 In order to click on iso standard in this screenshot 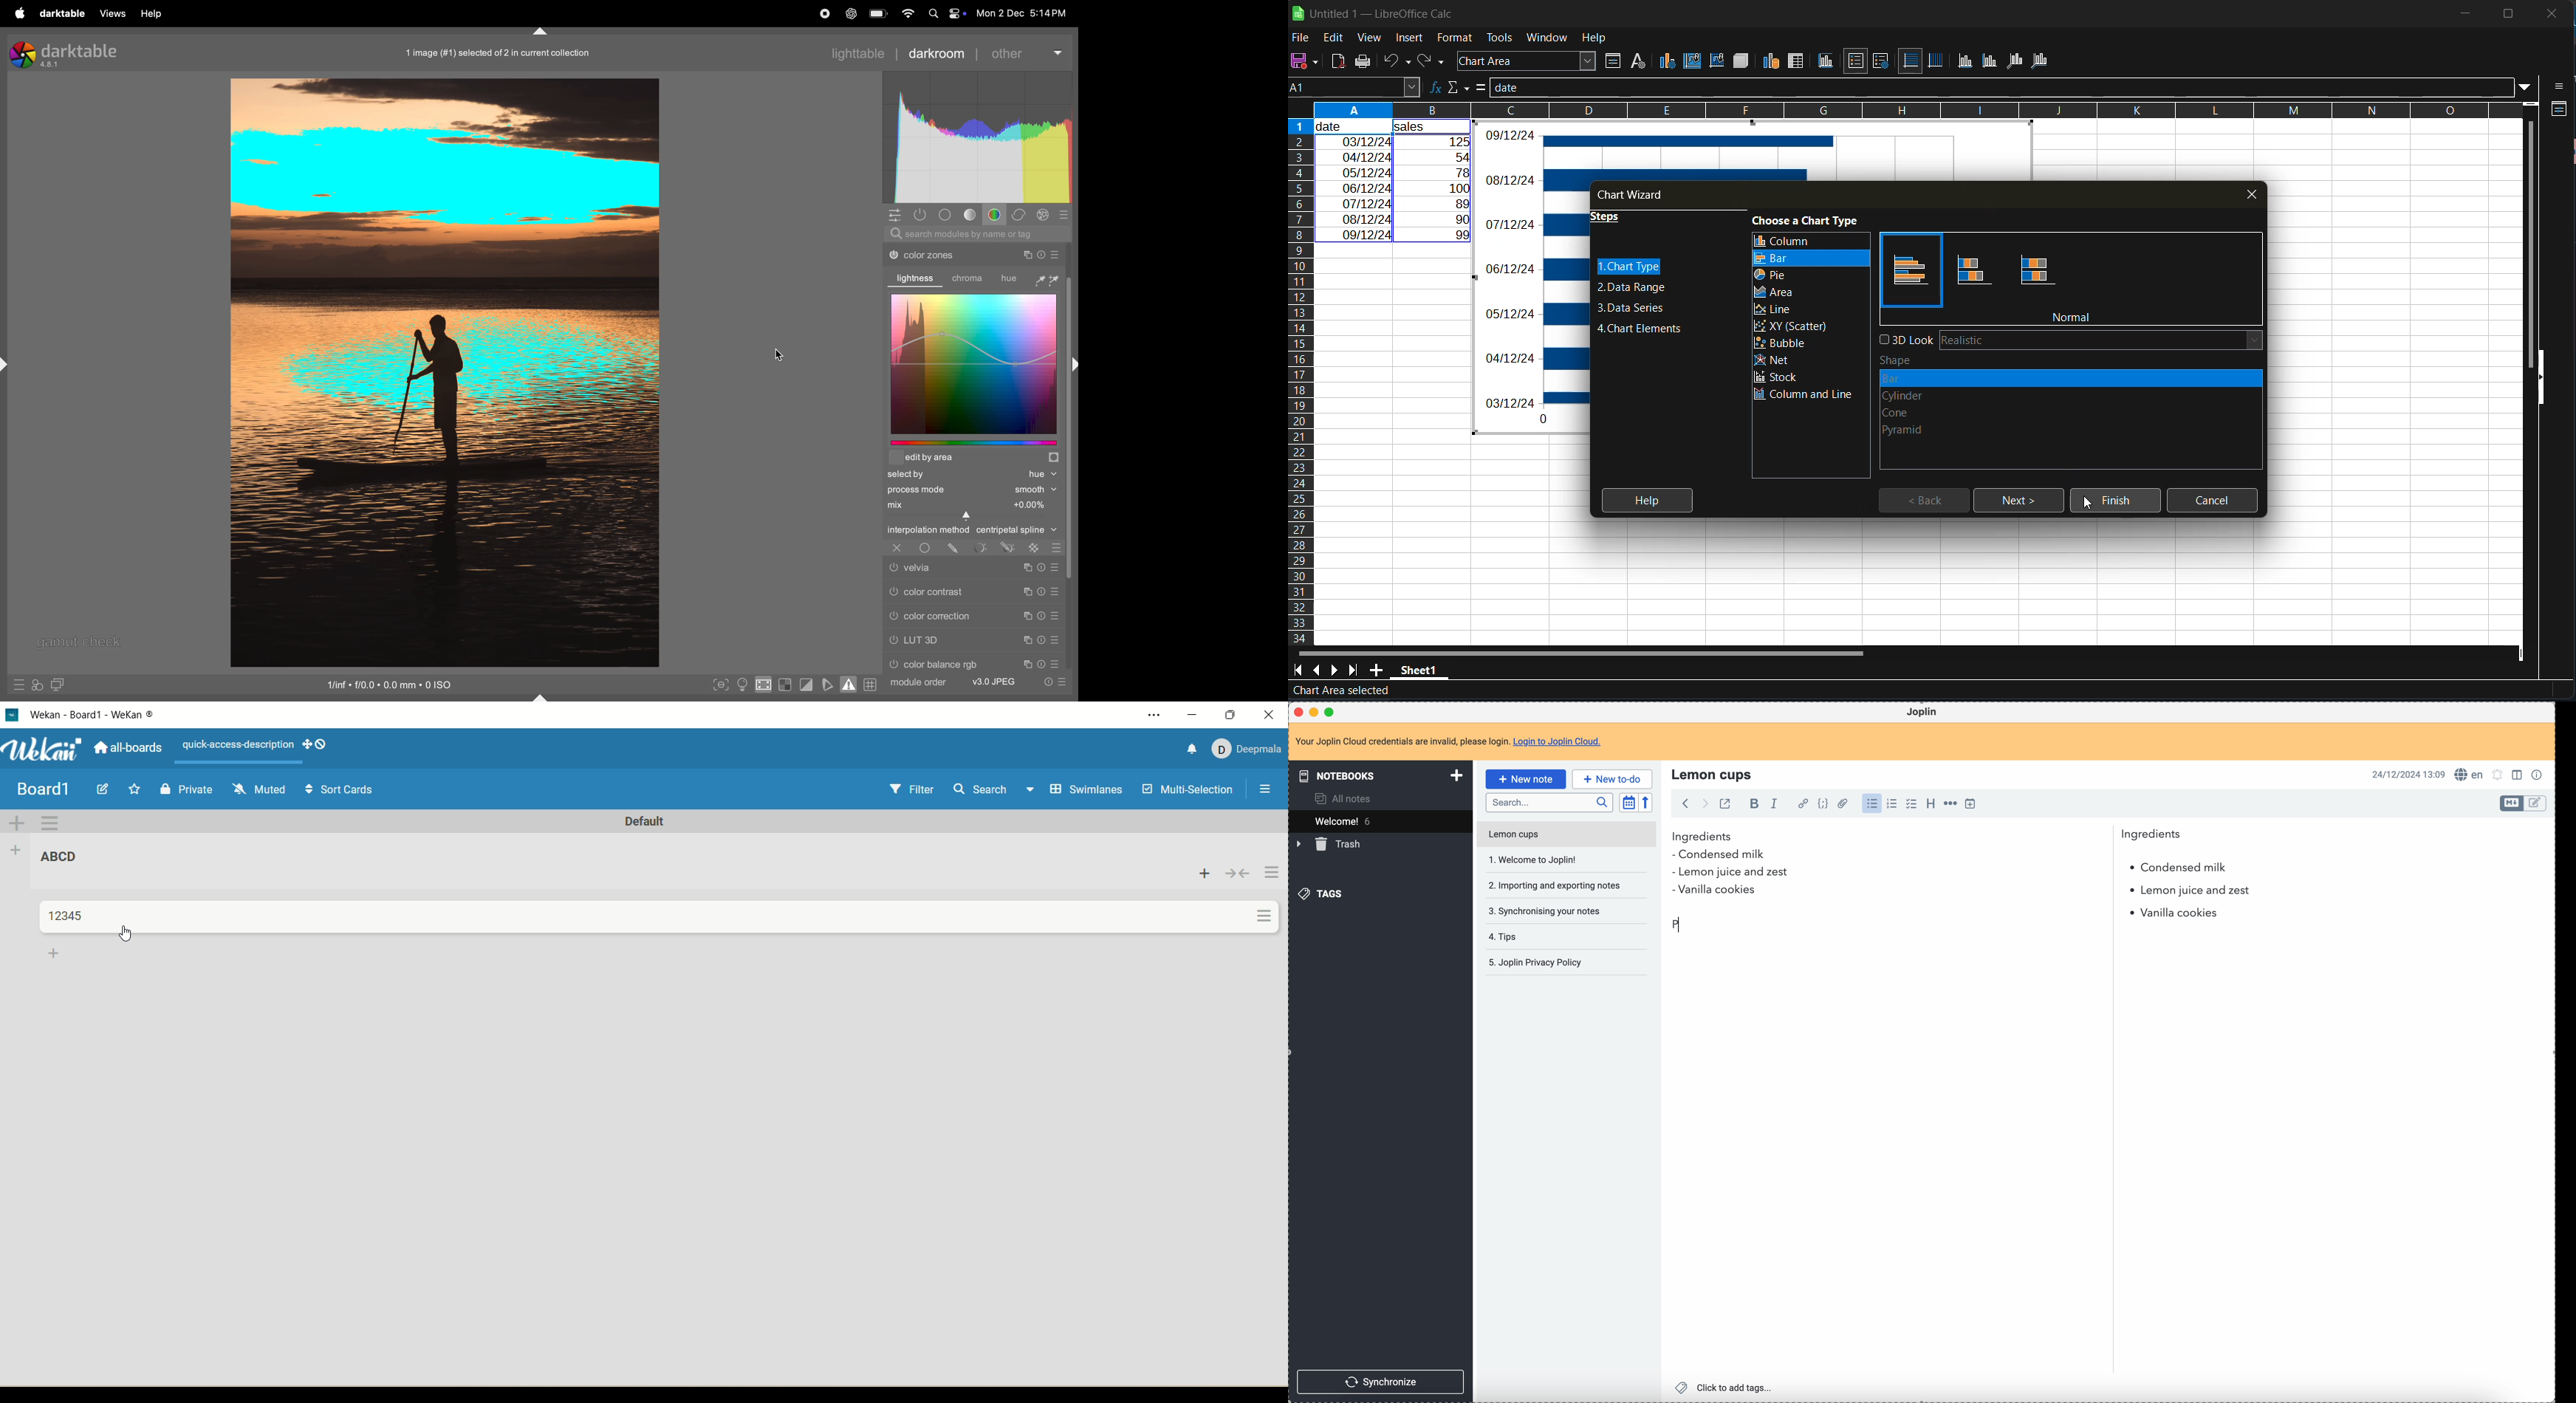, I will do `click(392, 686)`.